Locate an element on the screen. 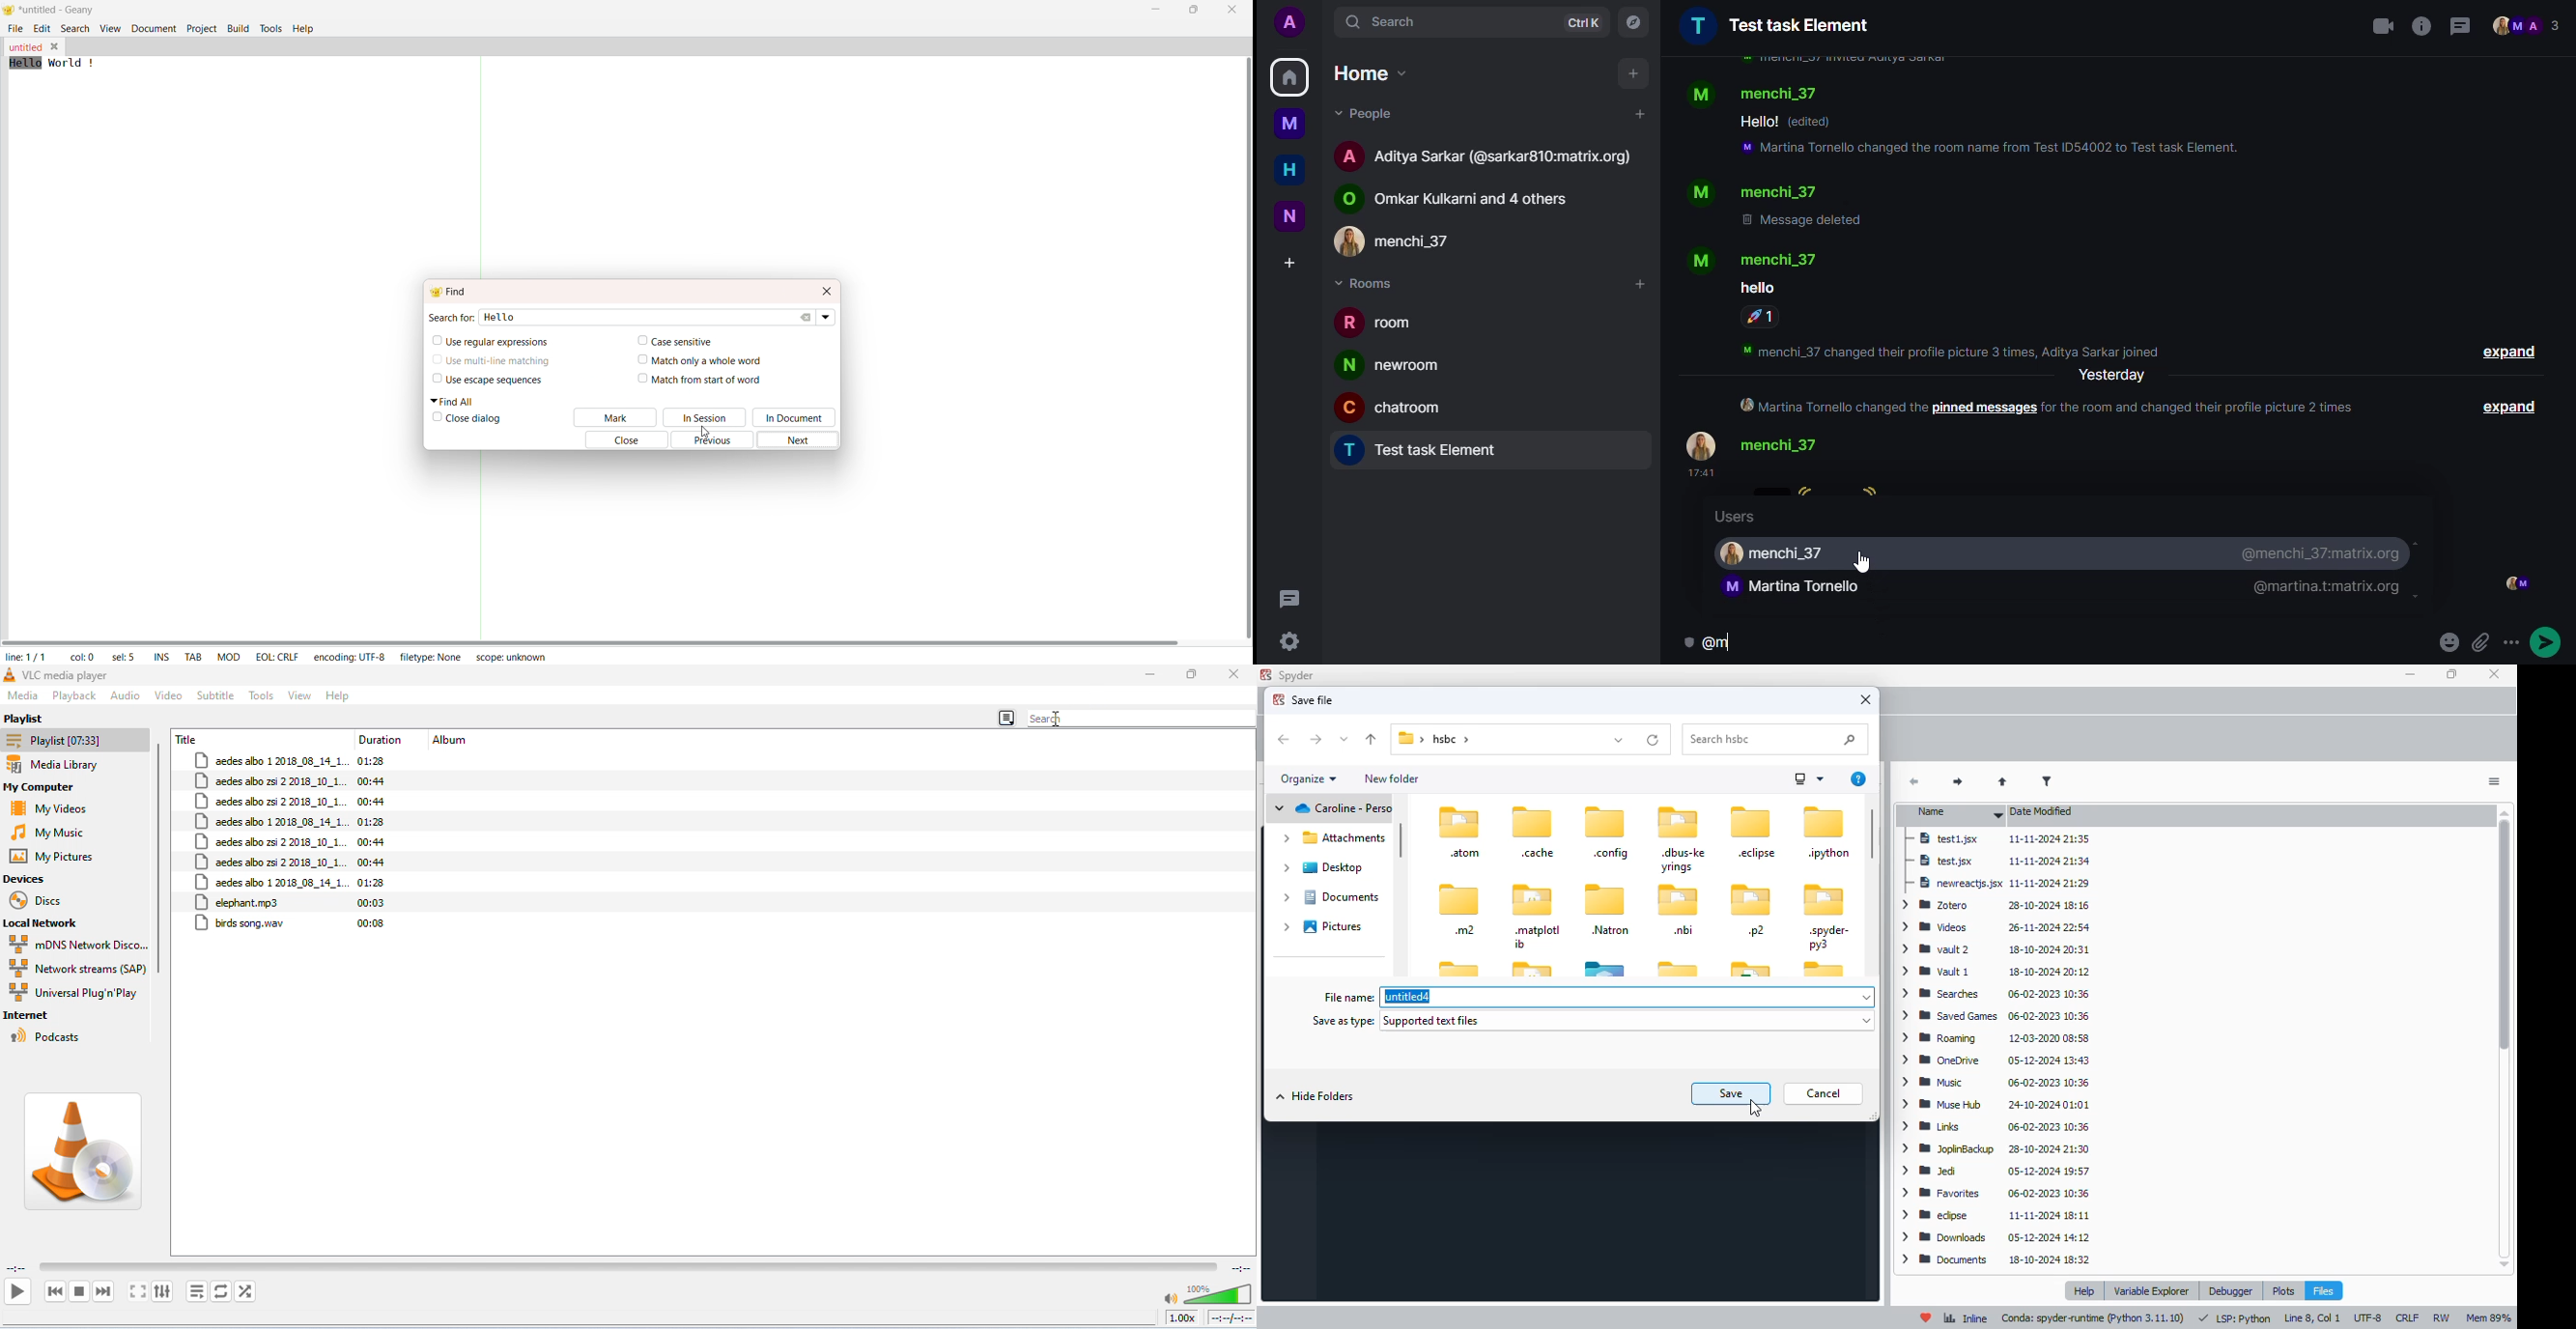 This screenshot has height=1344, width=2576. aedes albo zsi 2 2018_08_10_1 is located at coordinates (272, 841).